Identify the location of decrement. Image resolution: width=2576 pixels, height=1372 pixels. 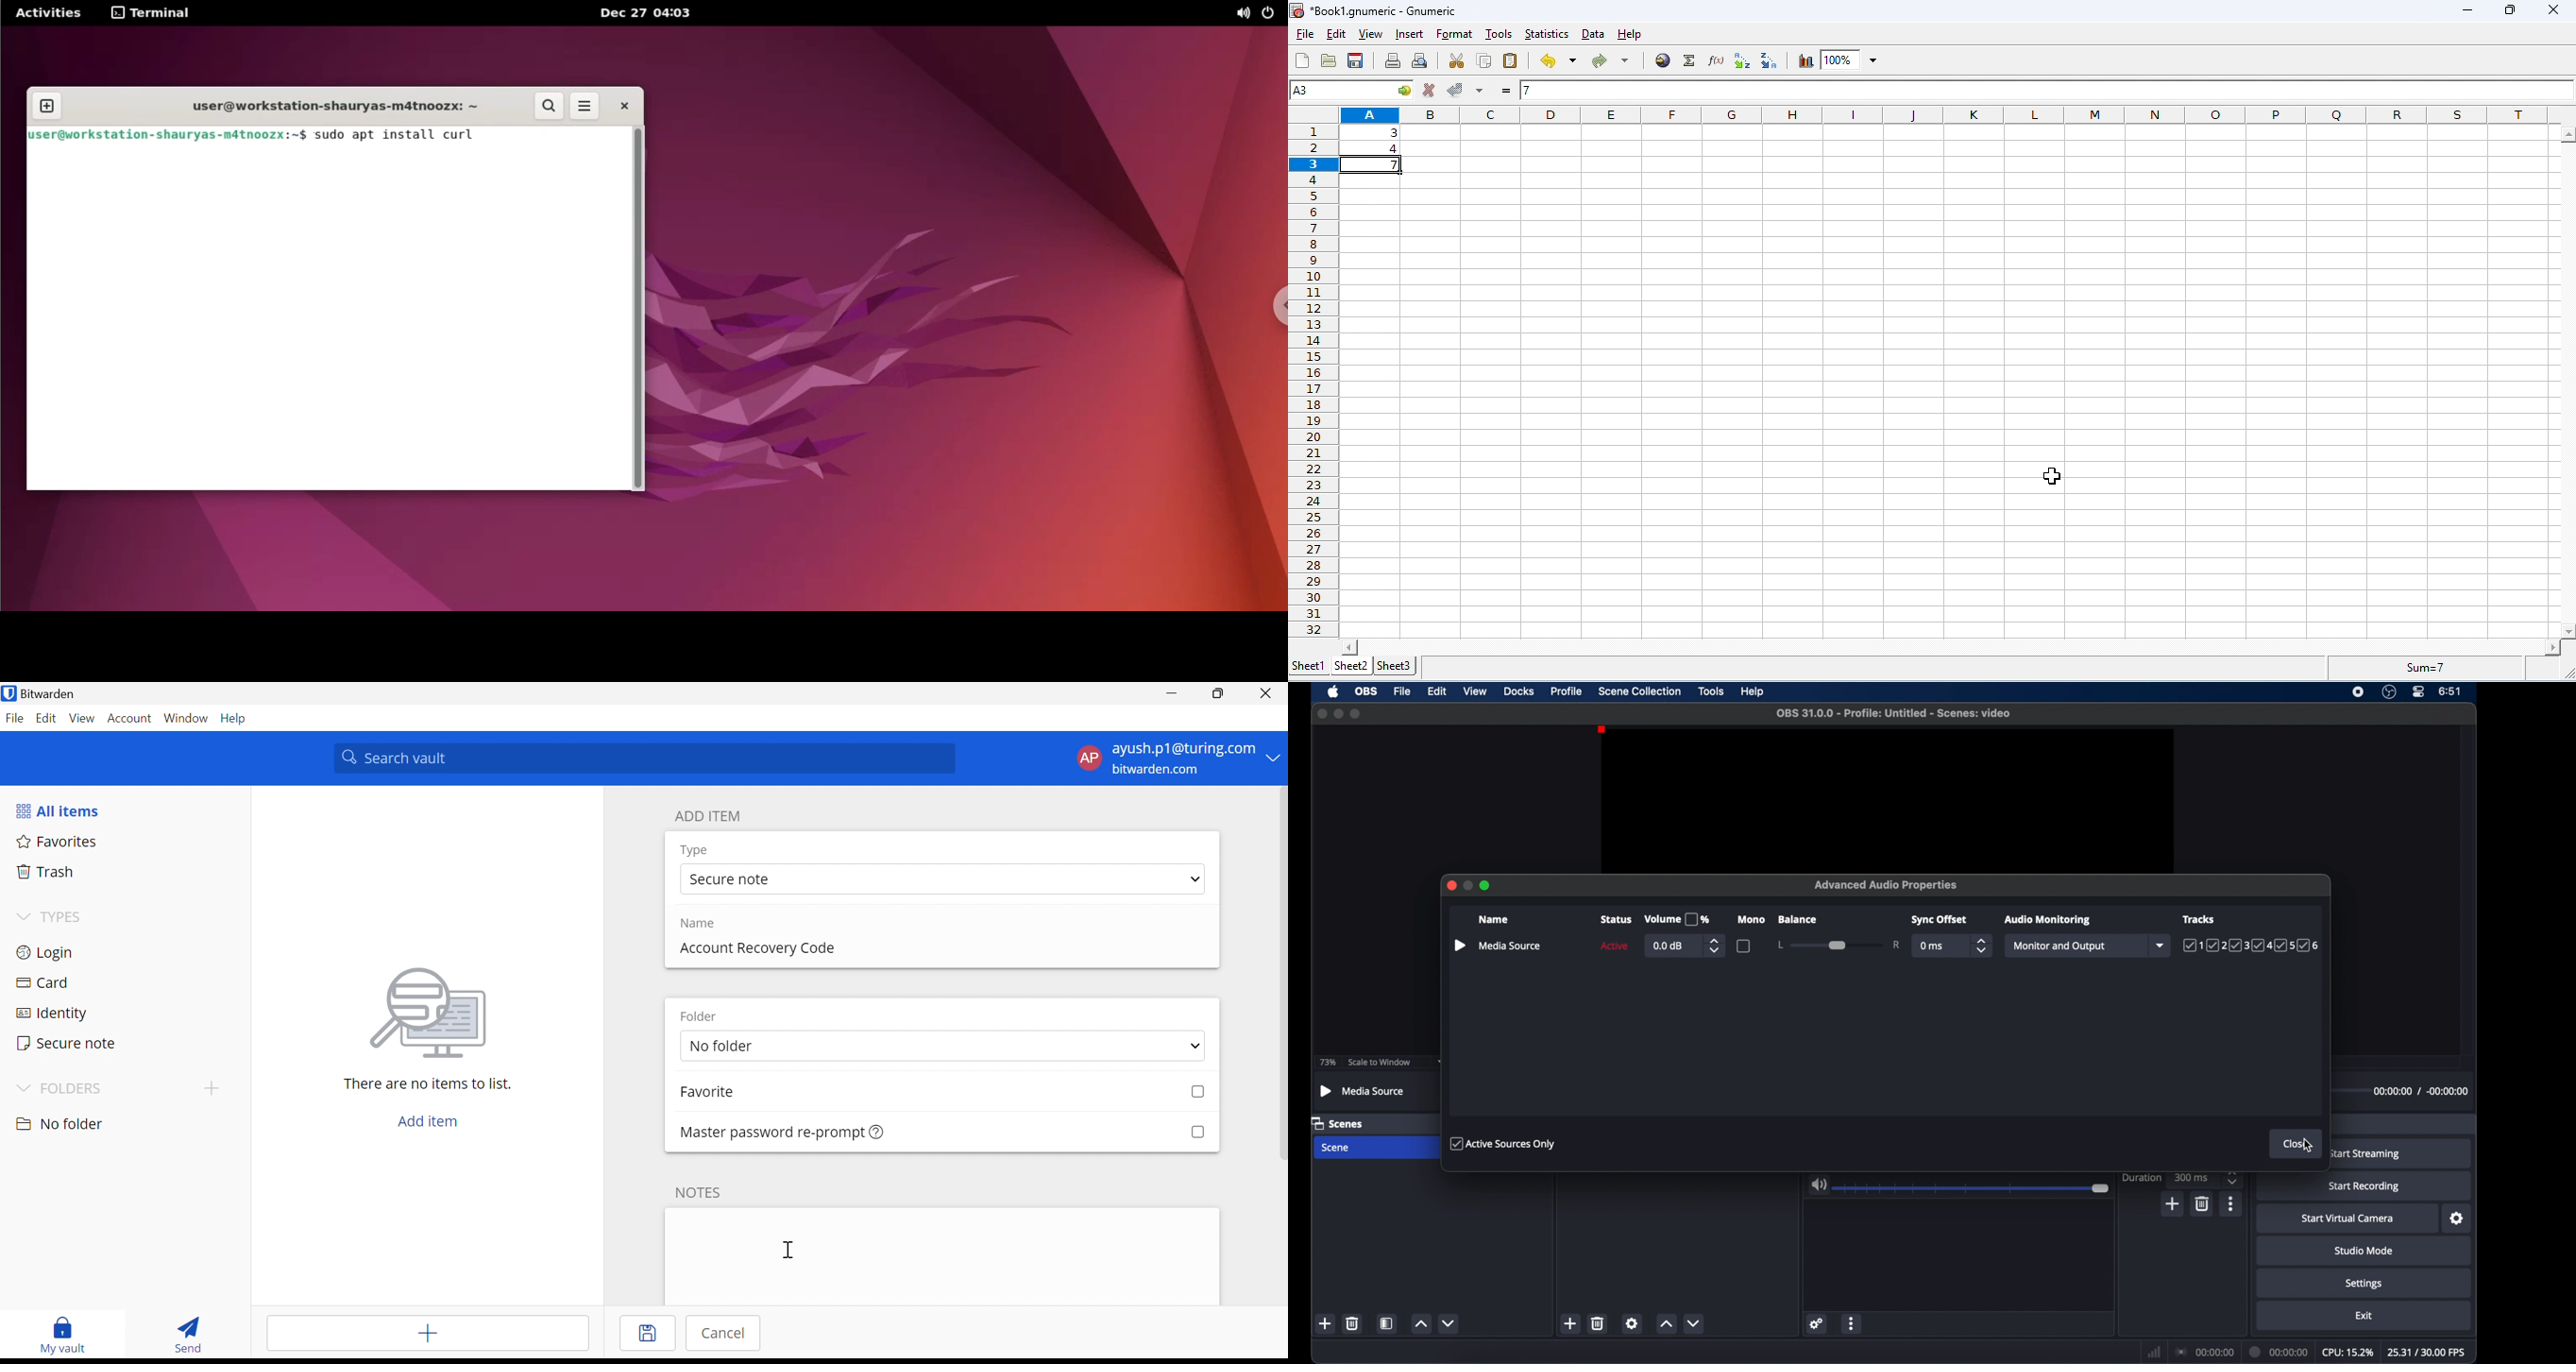
(1696, 1323).